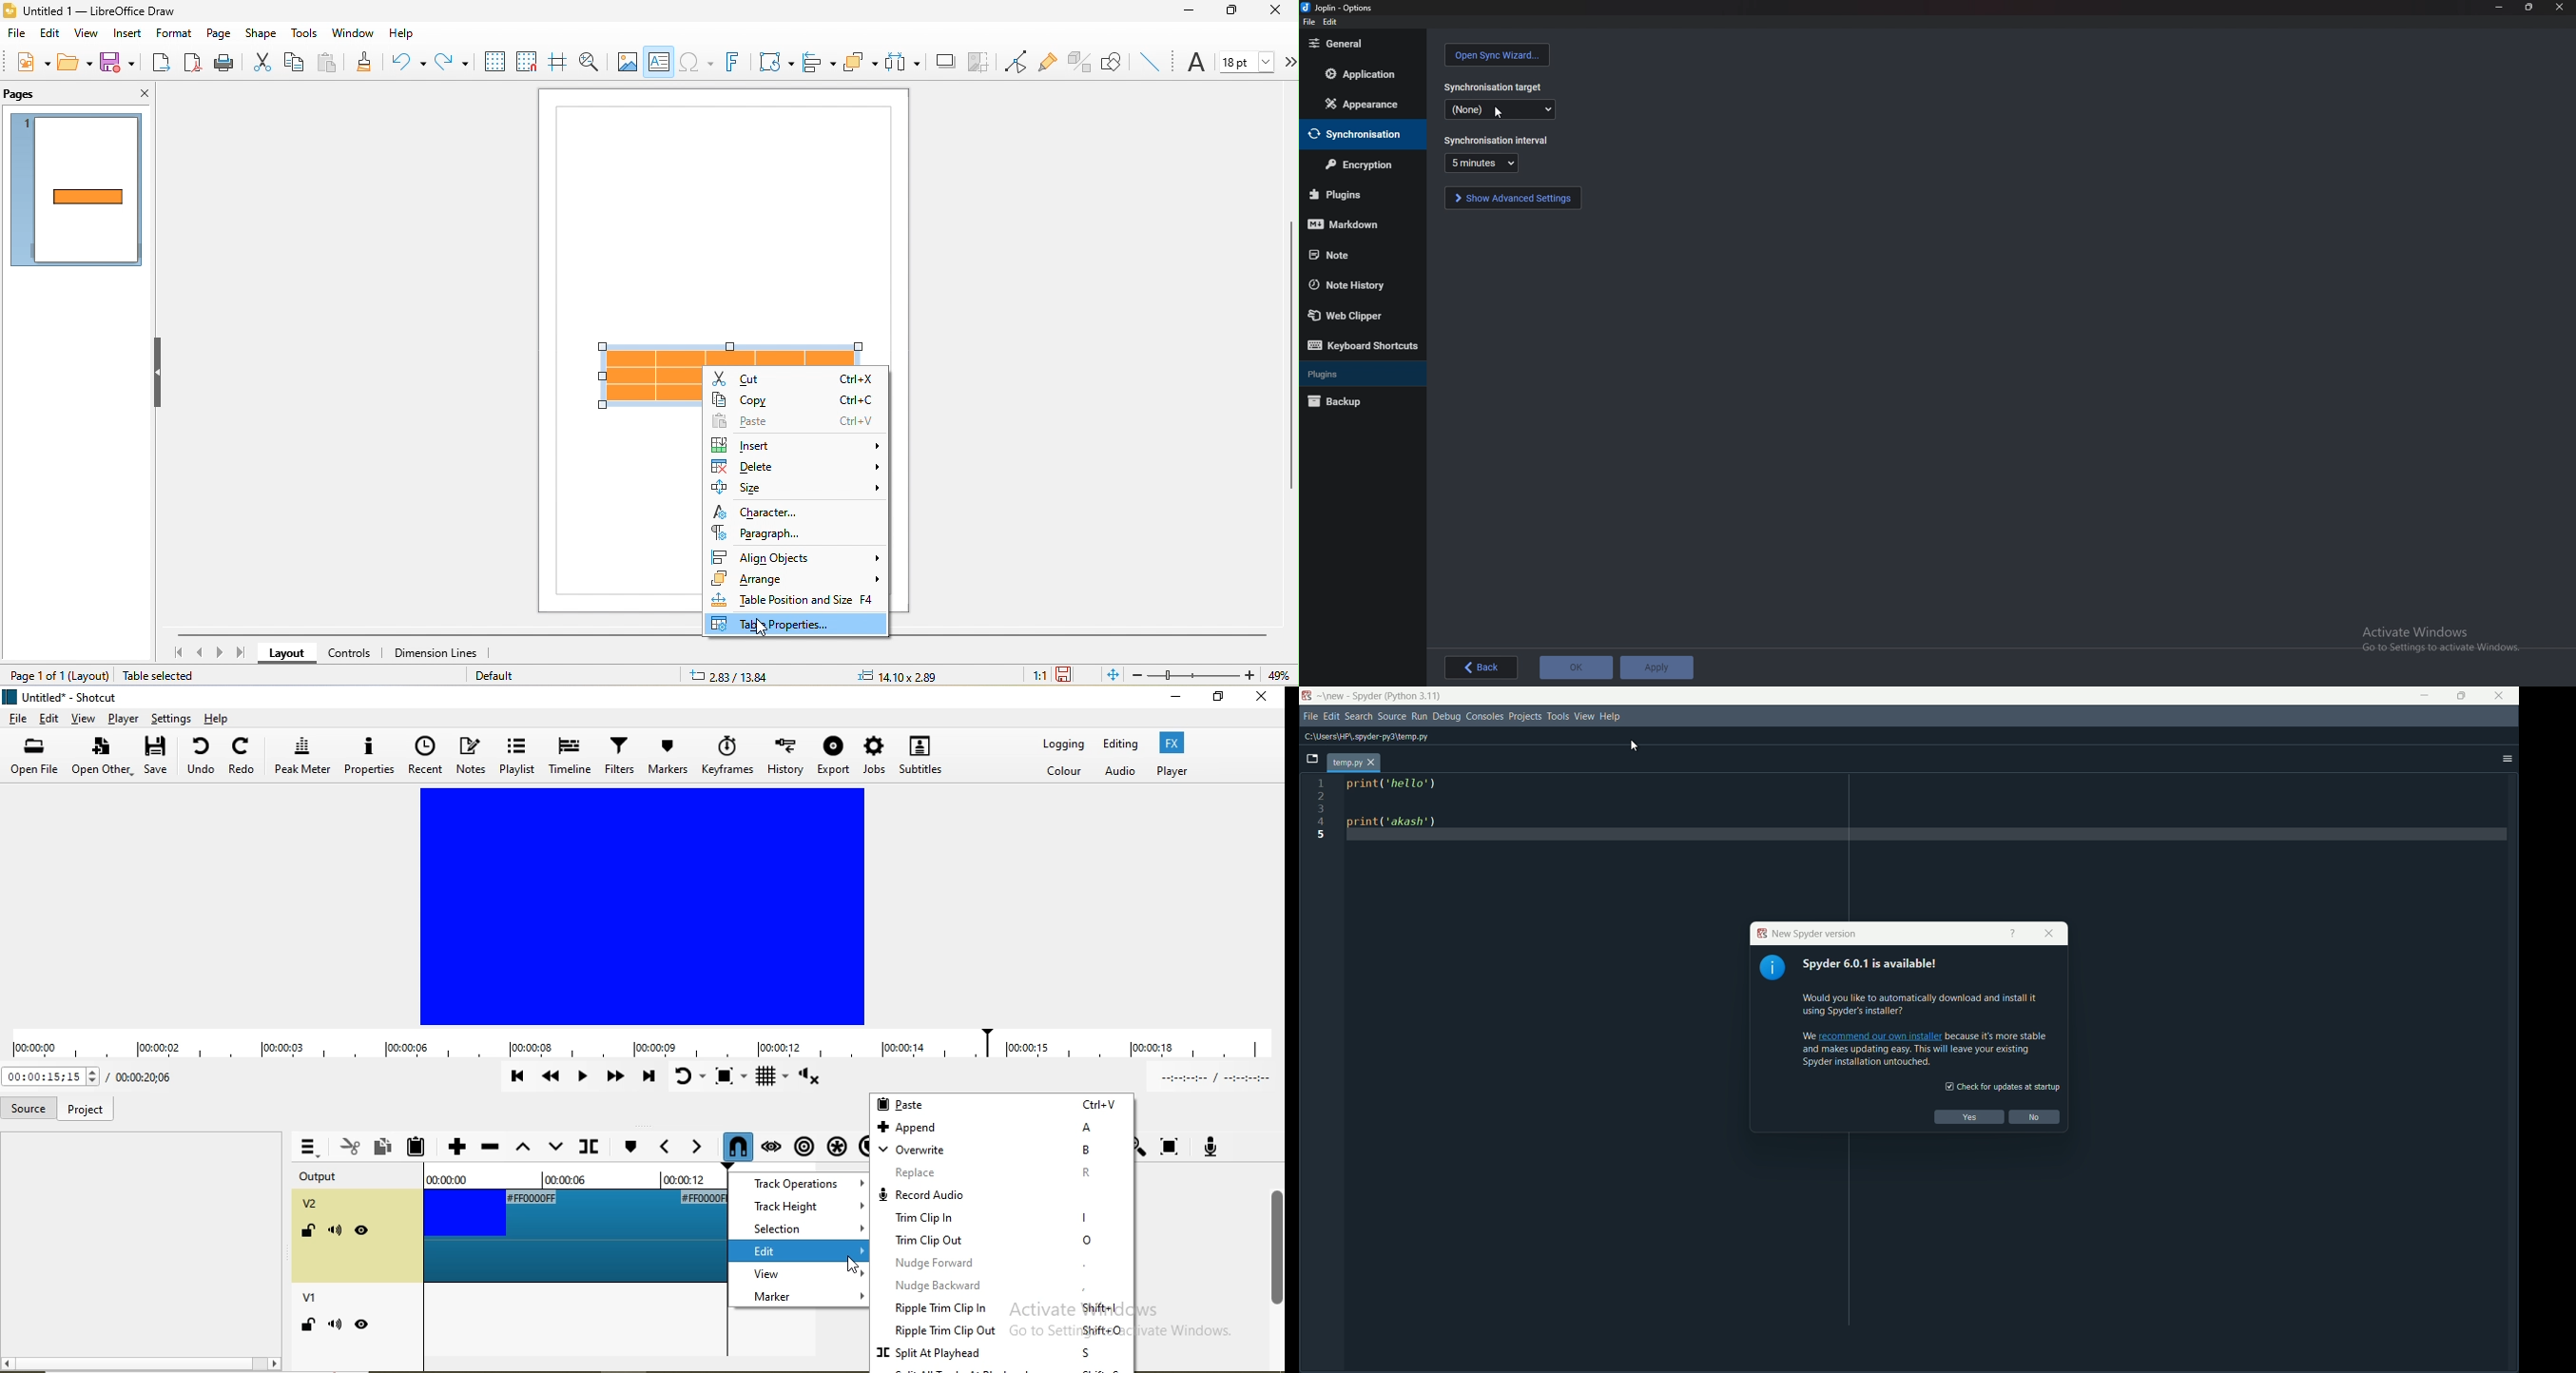 The image size is (2576, 1400). What do you see at coordinates (220, 35) in the screenshot?
I see `page` at bounding box center [220, 35].